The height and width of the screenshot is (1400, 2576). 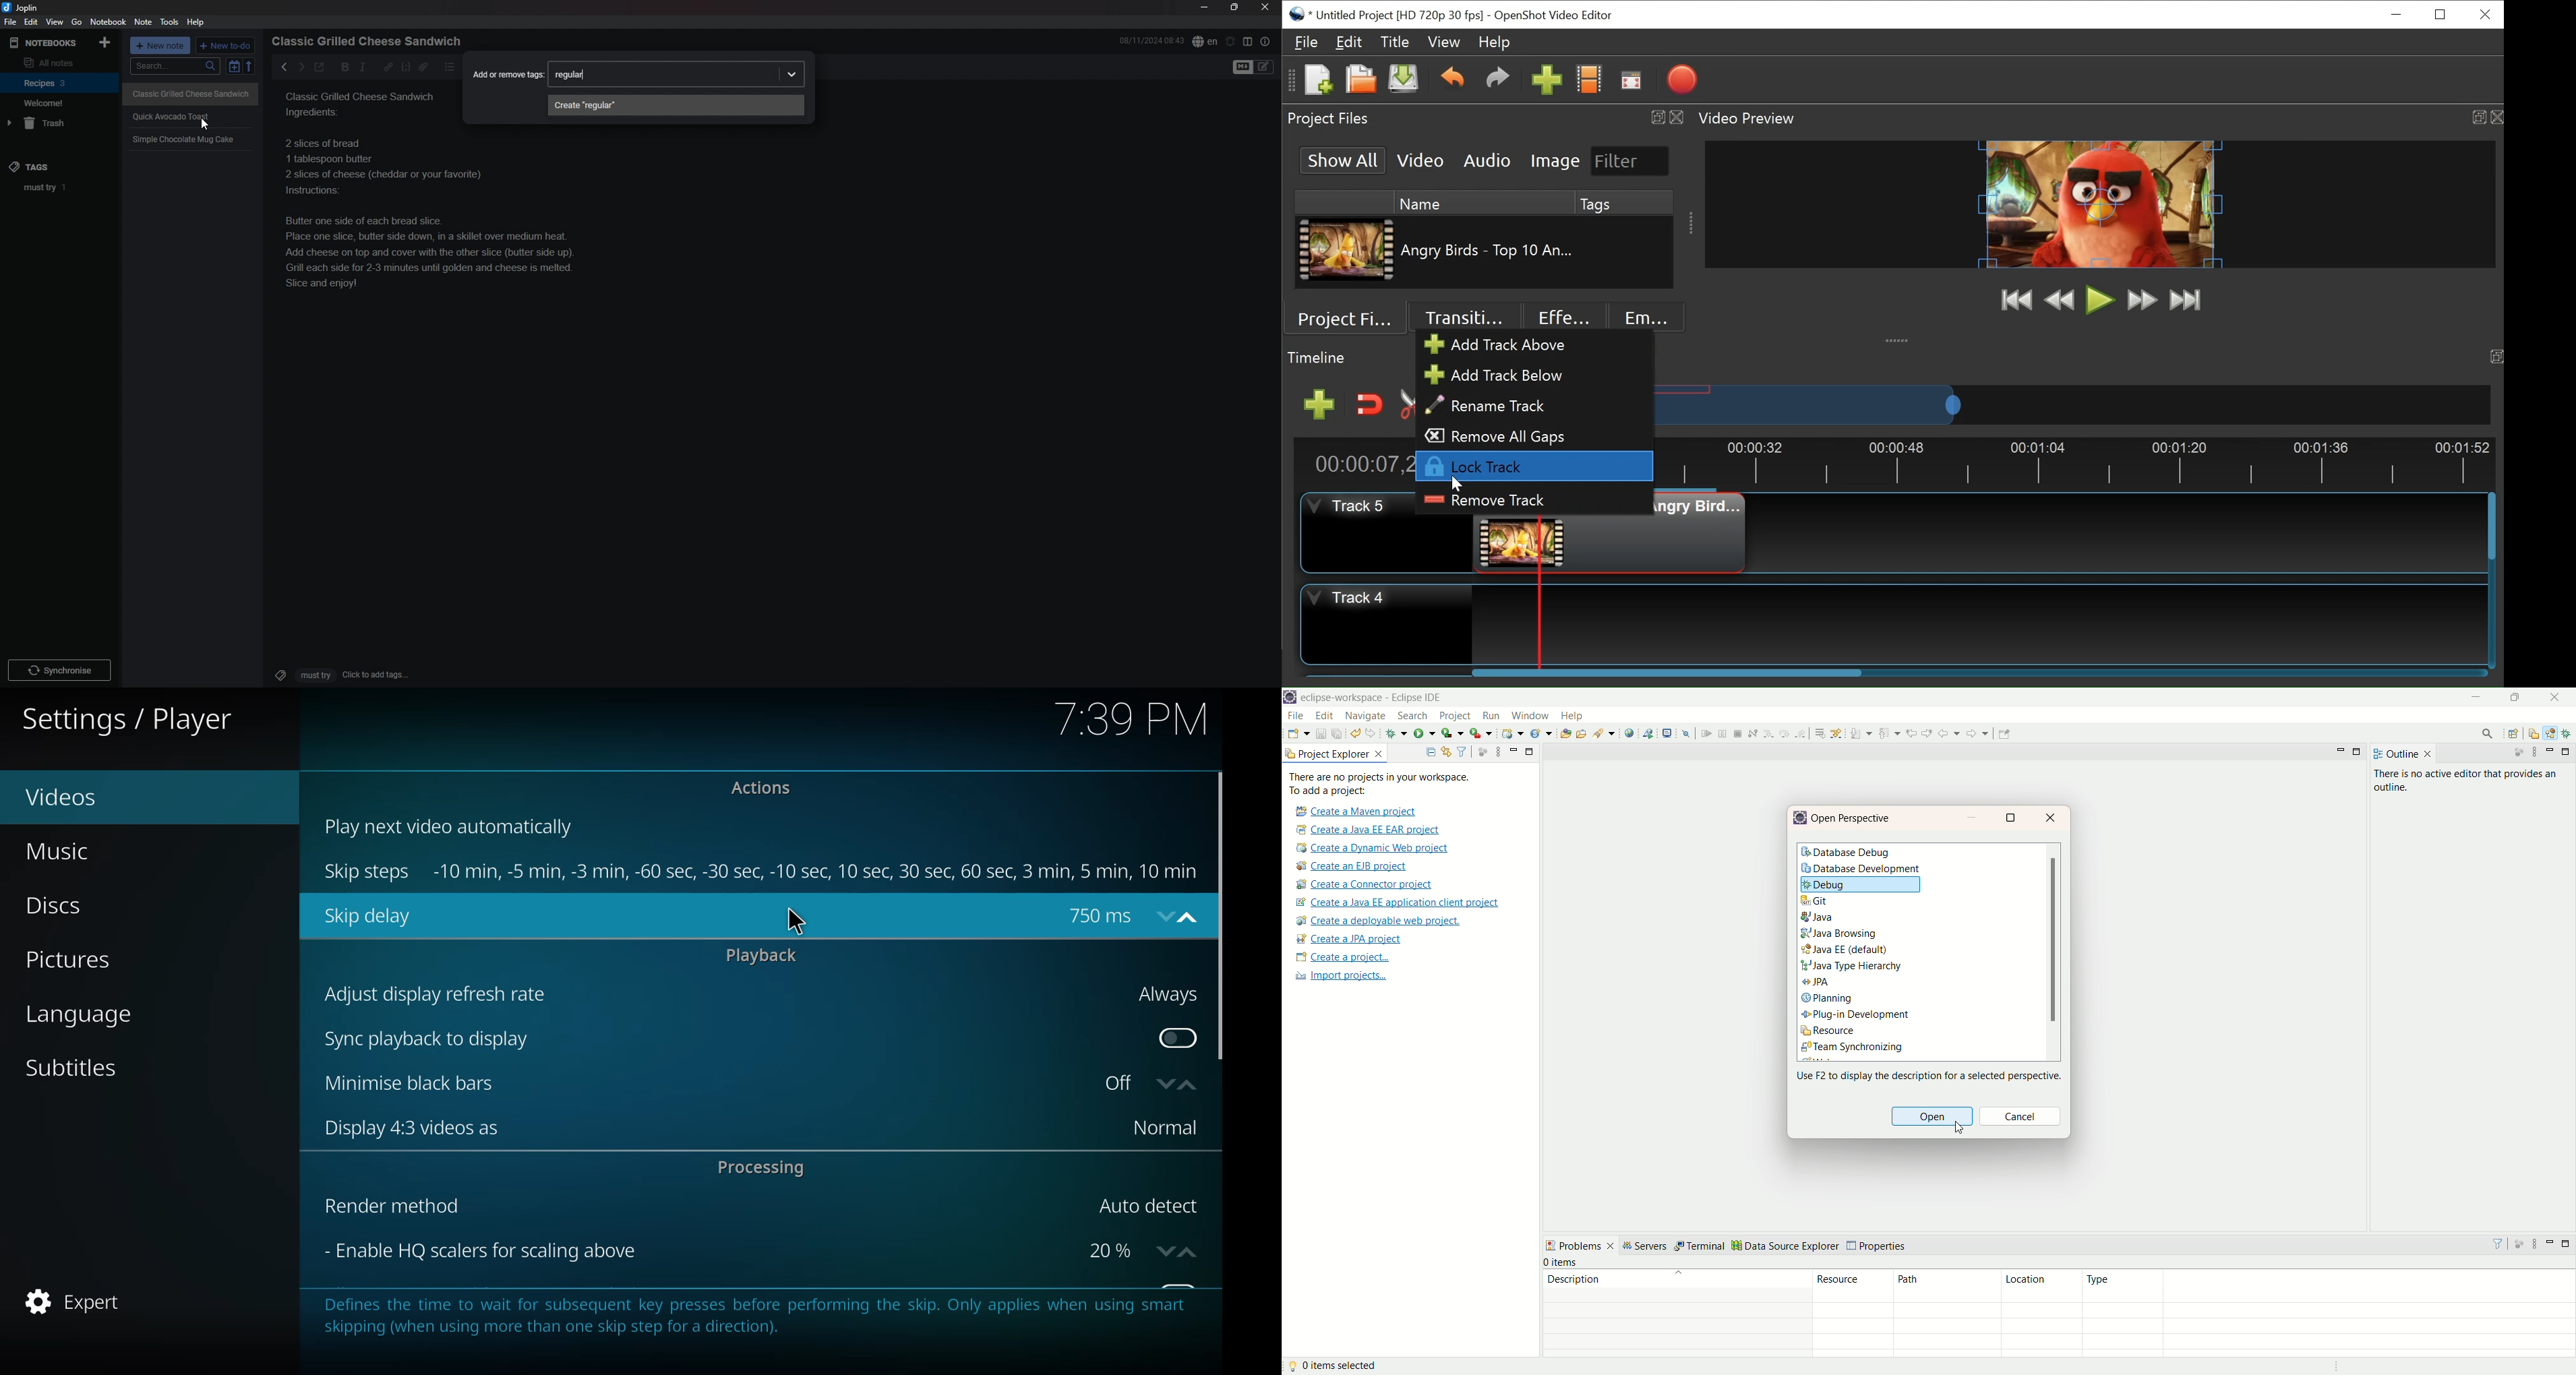 I want to click on next, so click(x=300, y=67).